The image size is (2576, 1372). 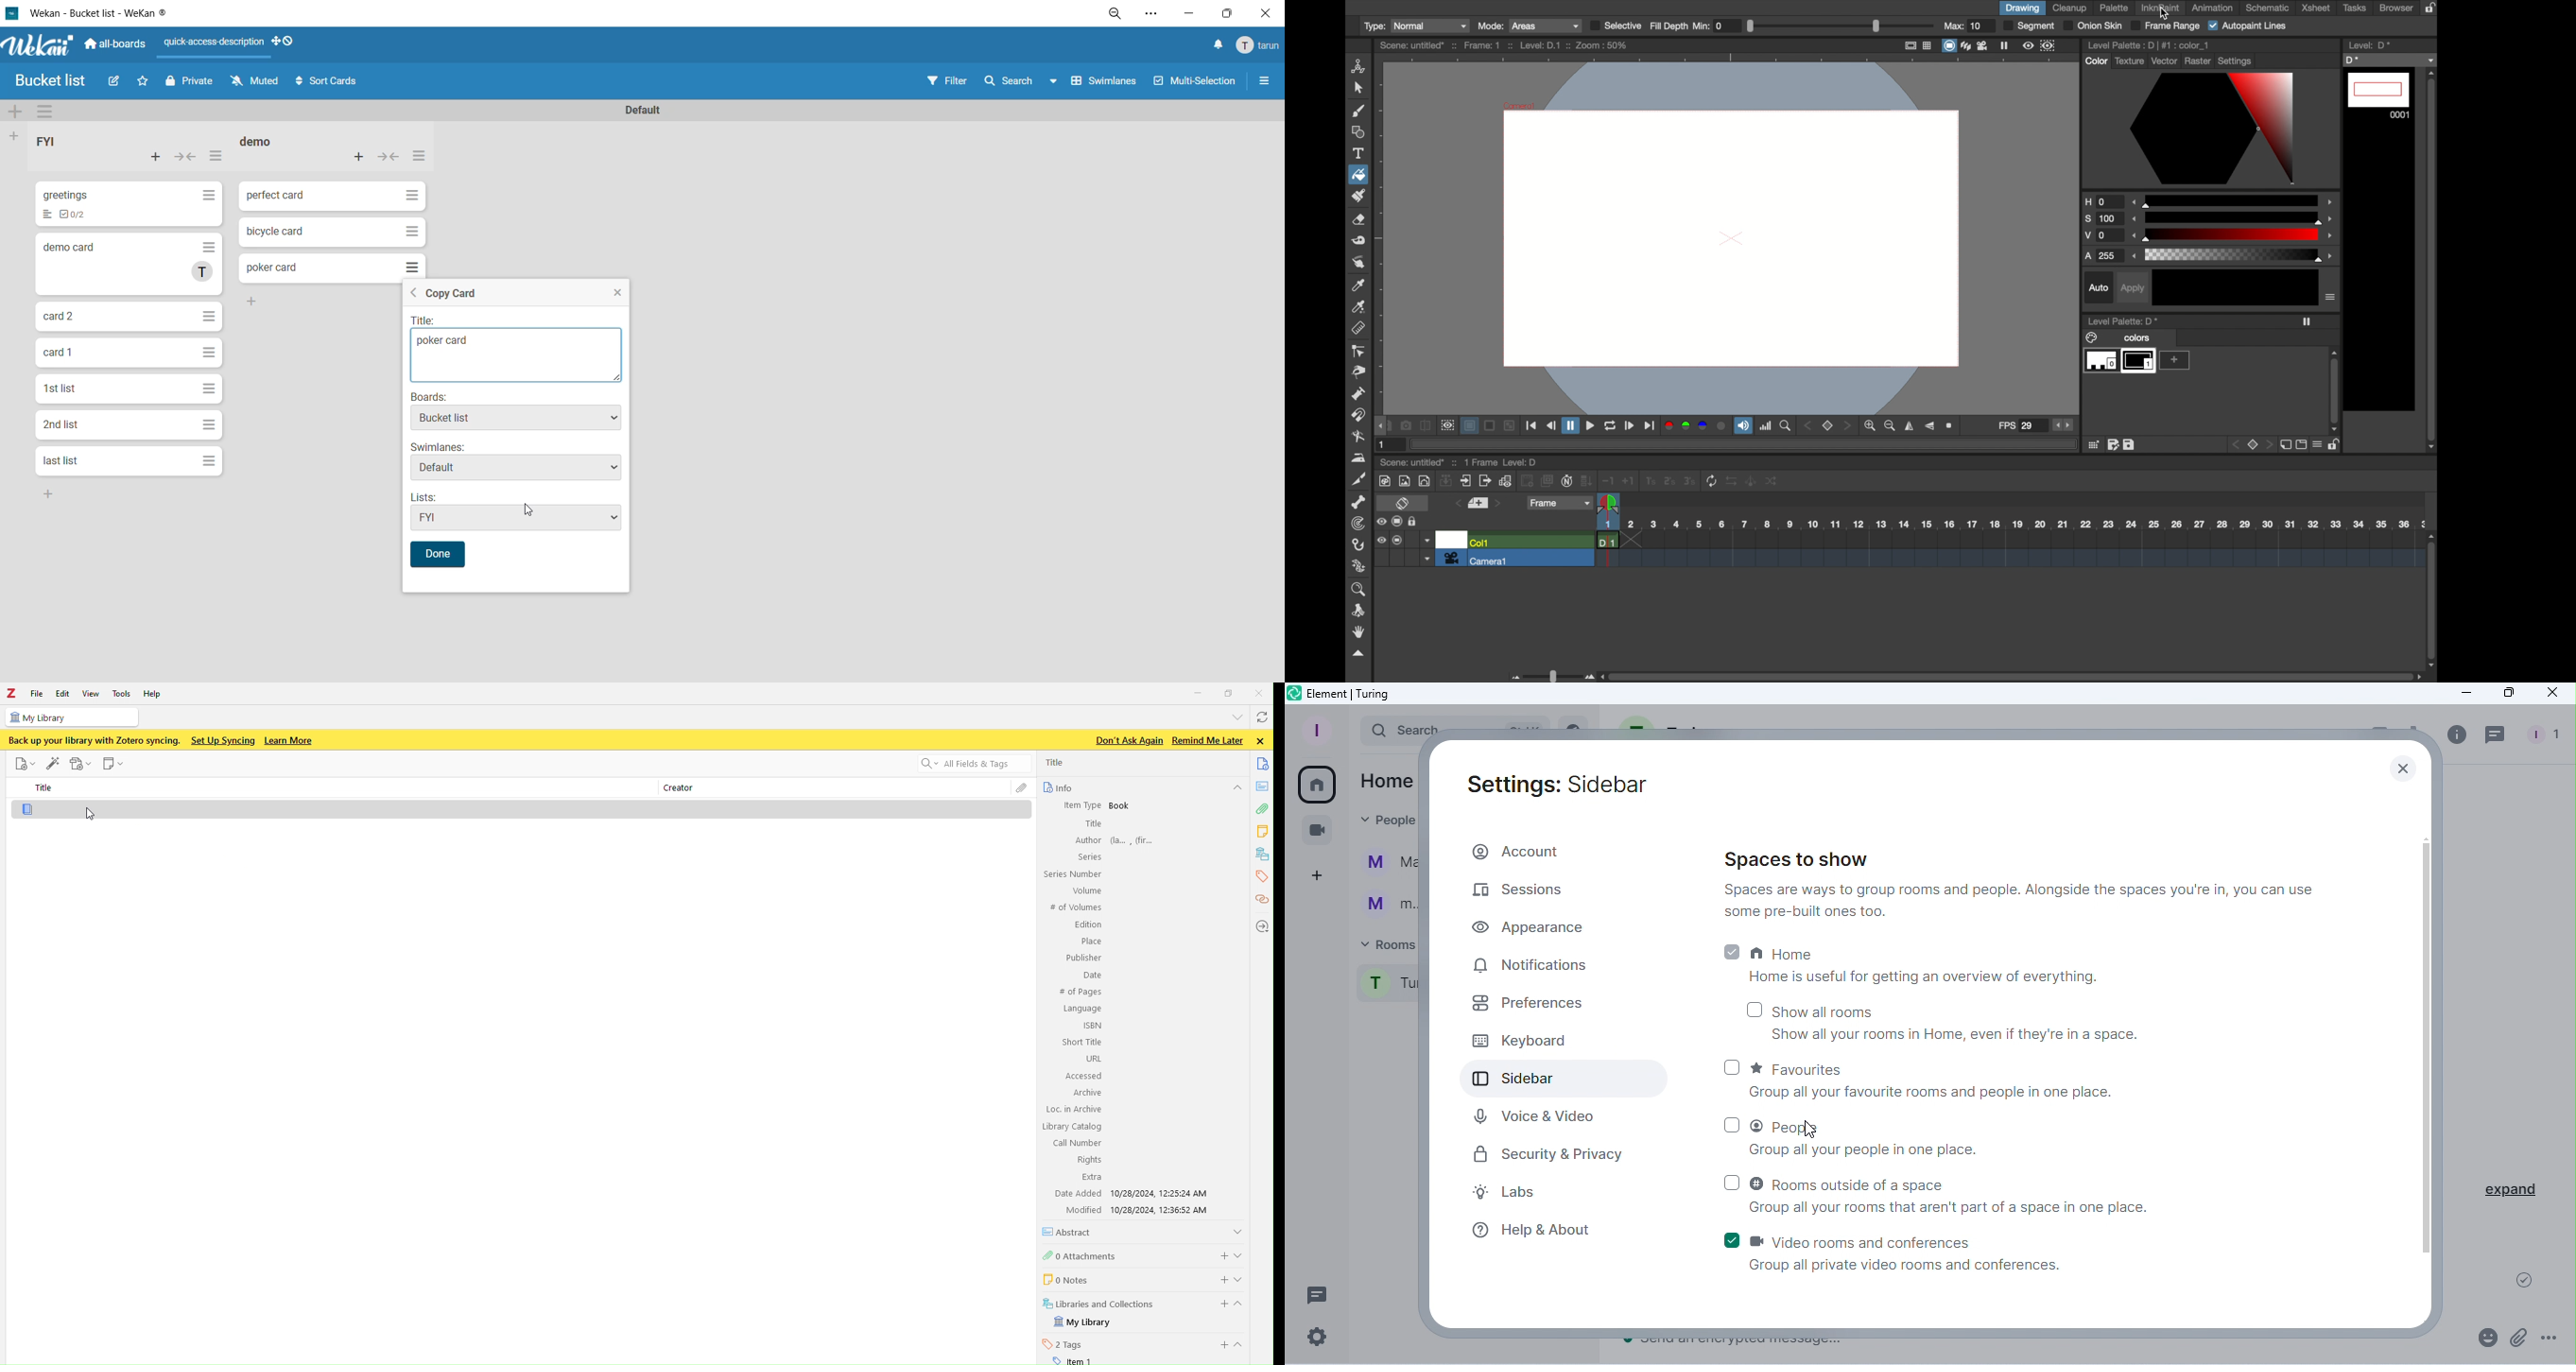 What do you see at coordinates (516, 470) in the screenshot?
I see `Default` at bounding box center [516, 470].